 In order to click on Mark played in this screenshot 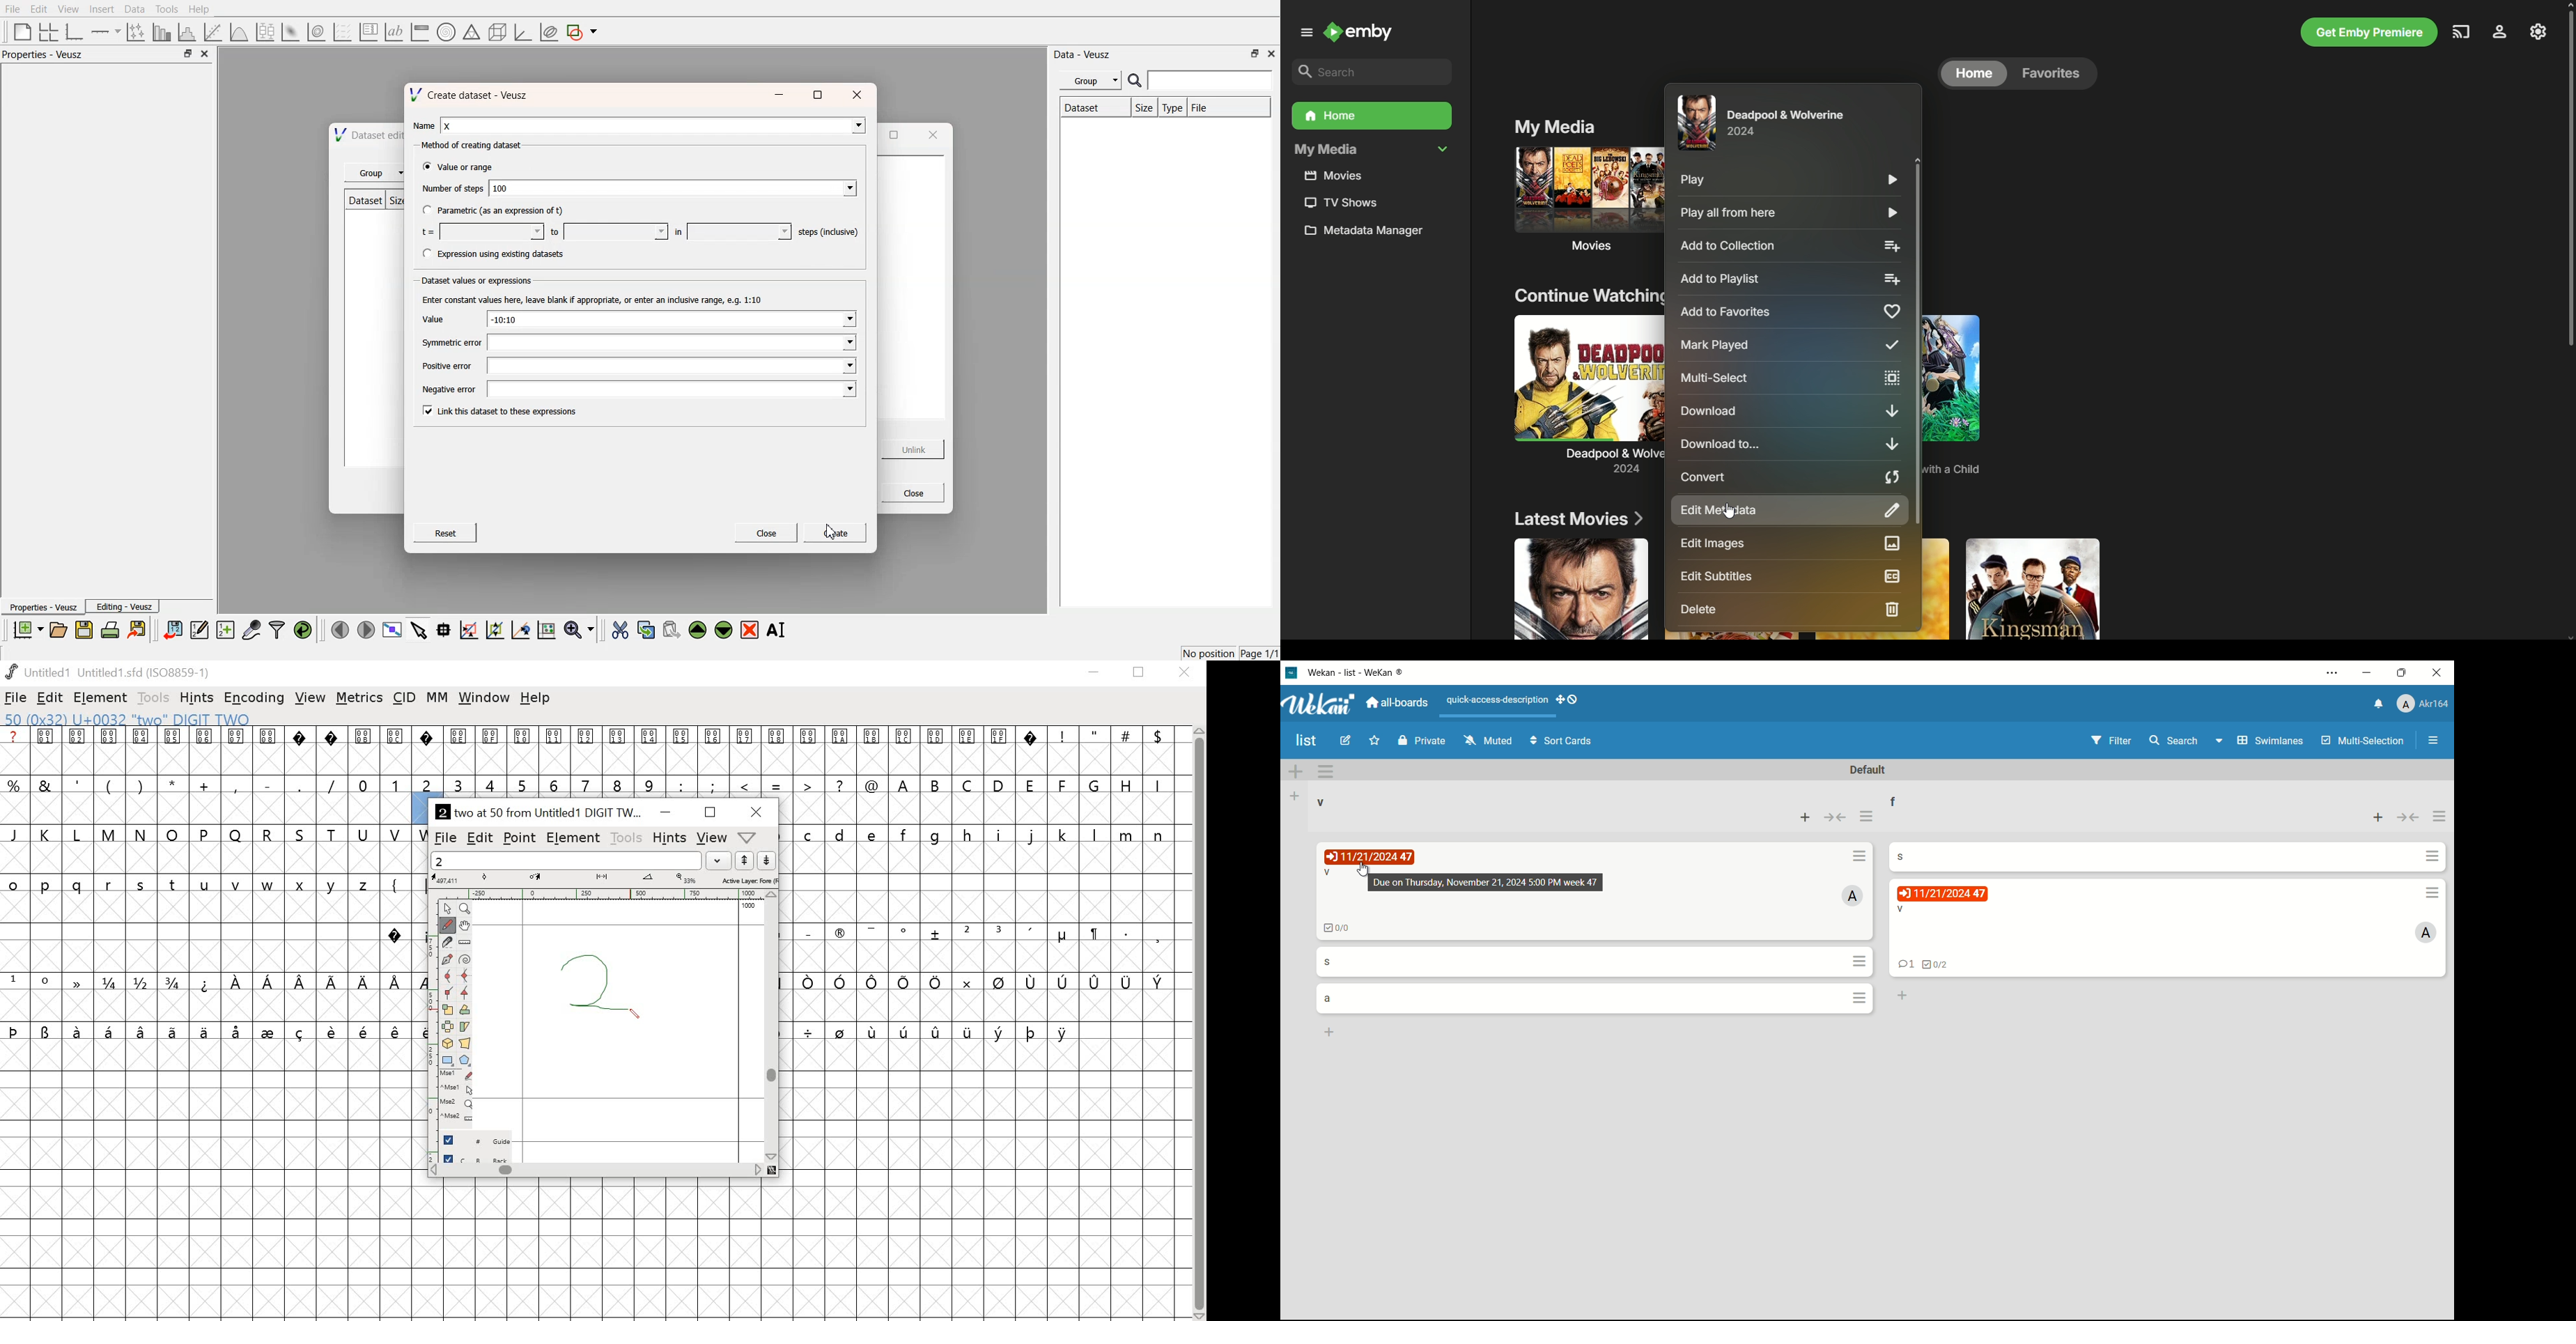, I will do `click(1795, 344)`.